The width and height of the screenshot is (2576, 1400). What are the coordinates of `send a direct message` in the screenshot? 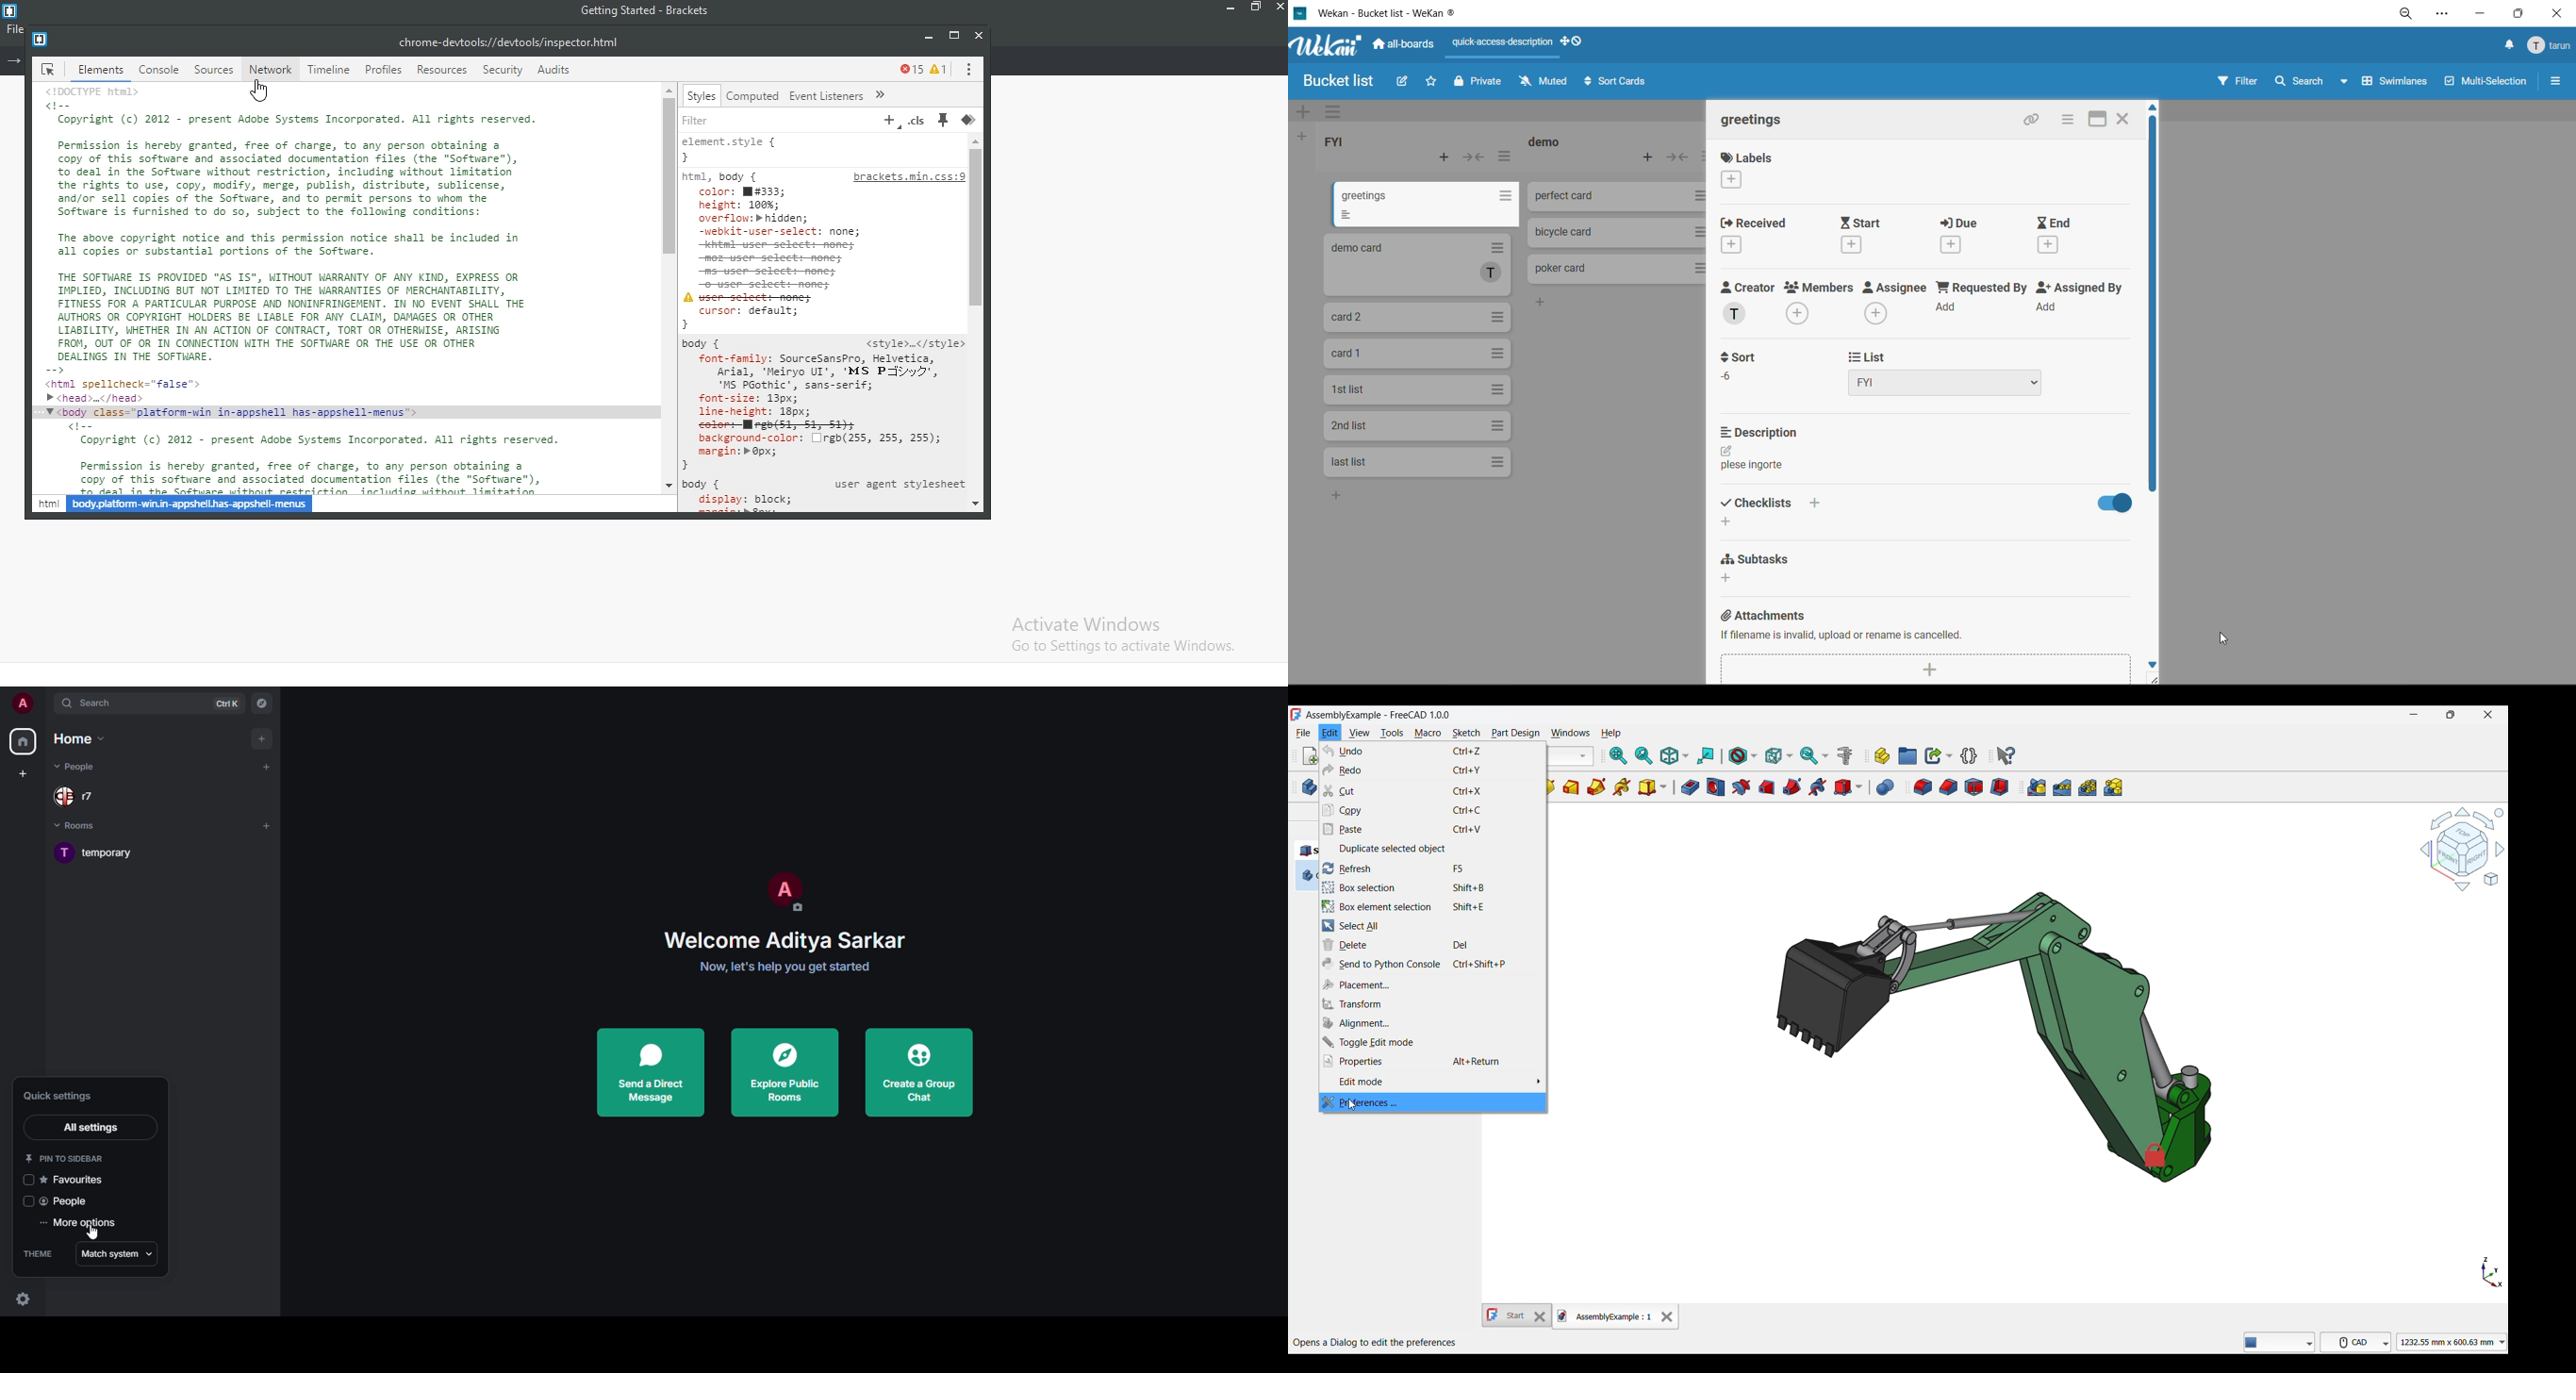 It's located at (649, 1074).